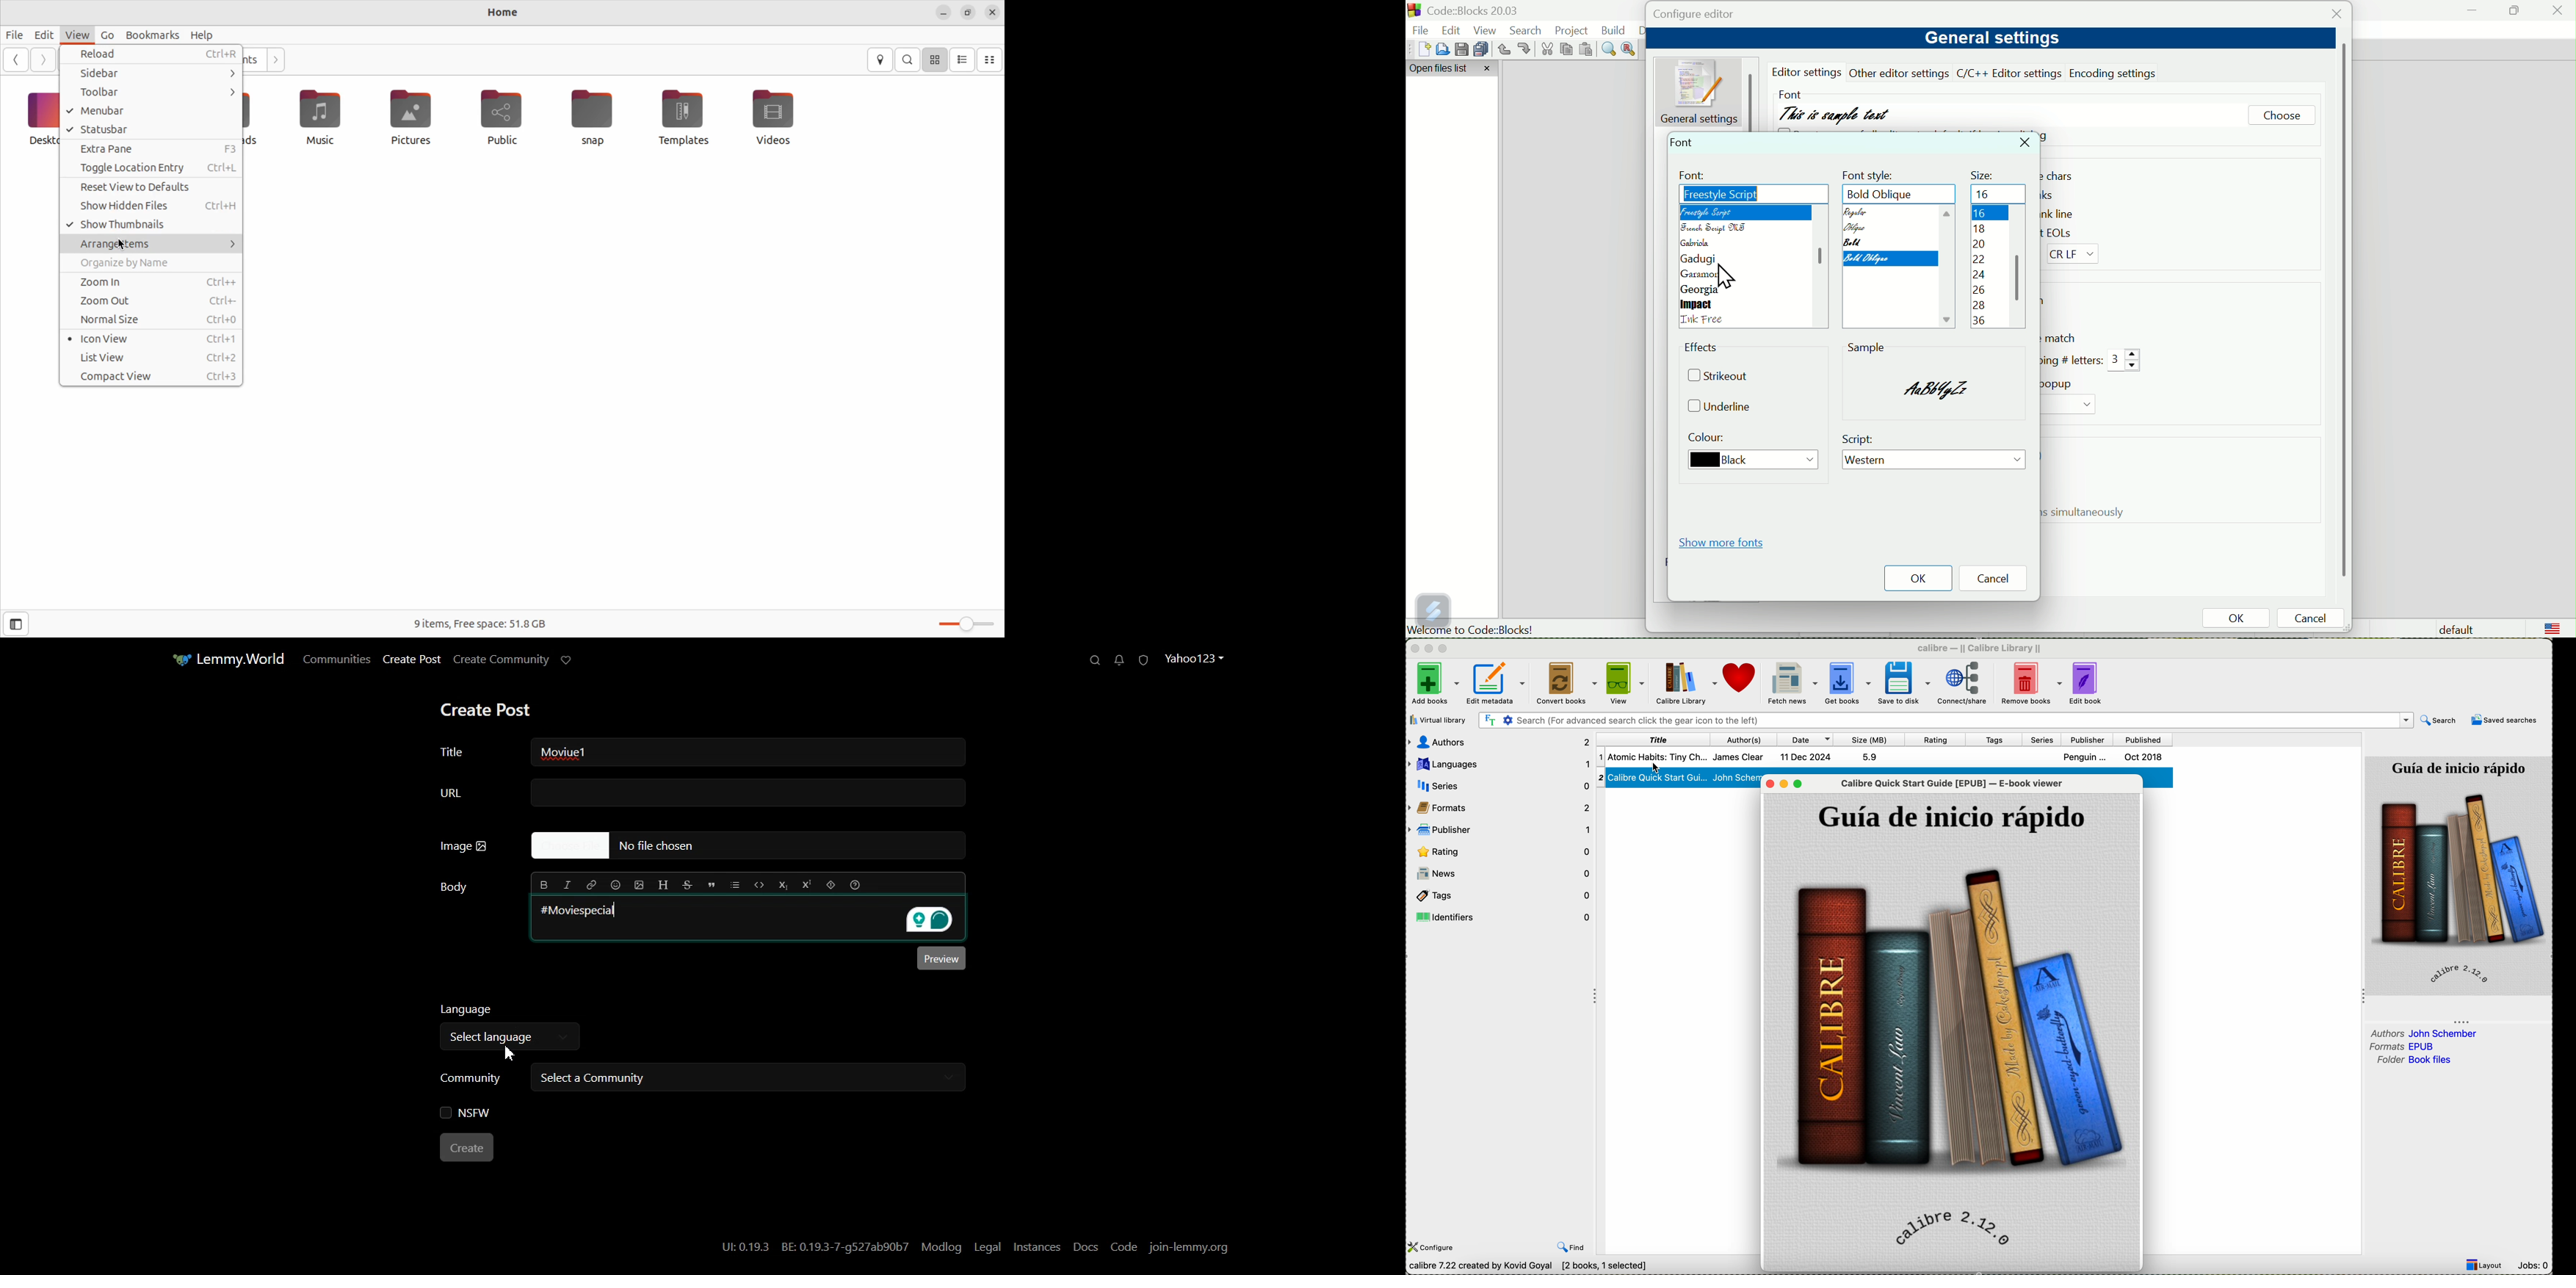  What do you see at coordinates (2043, 740) in the screenshot?
I see `series` at bounding box center [2043, 740].